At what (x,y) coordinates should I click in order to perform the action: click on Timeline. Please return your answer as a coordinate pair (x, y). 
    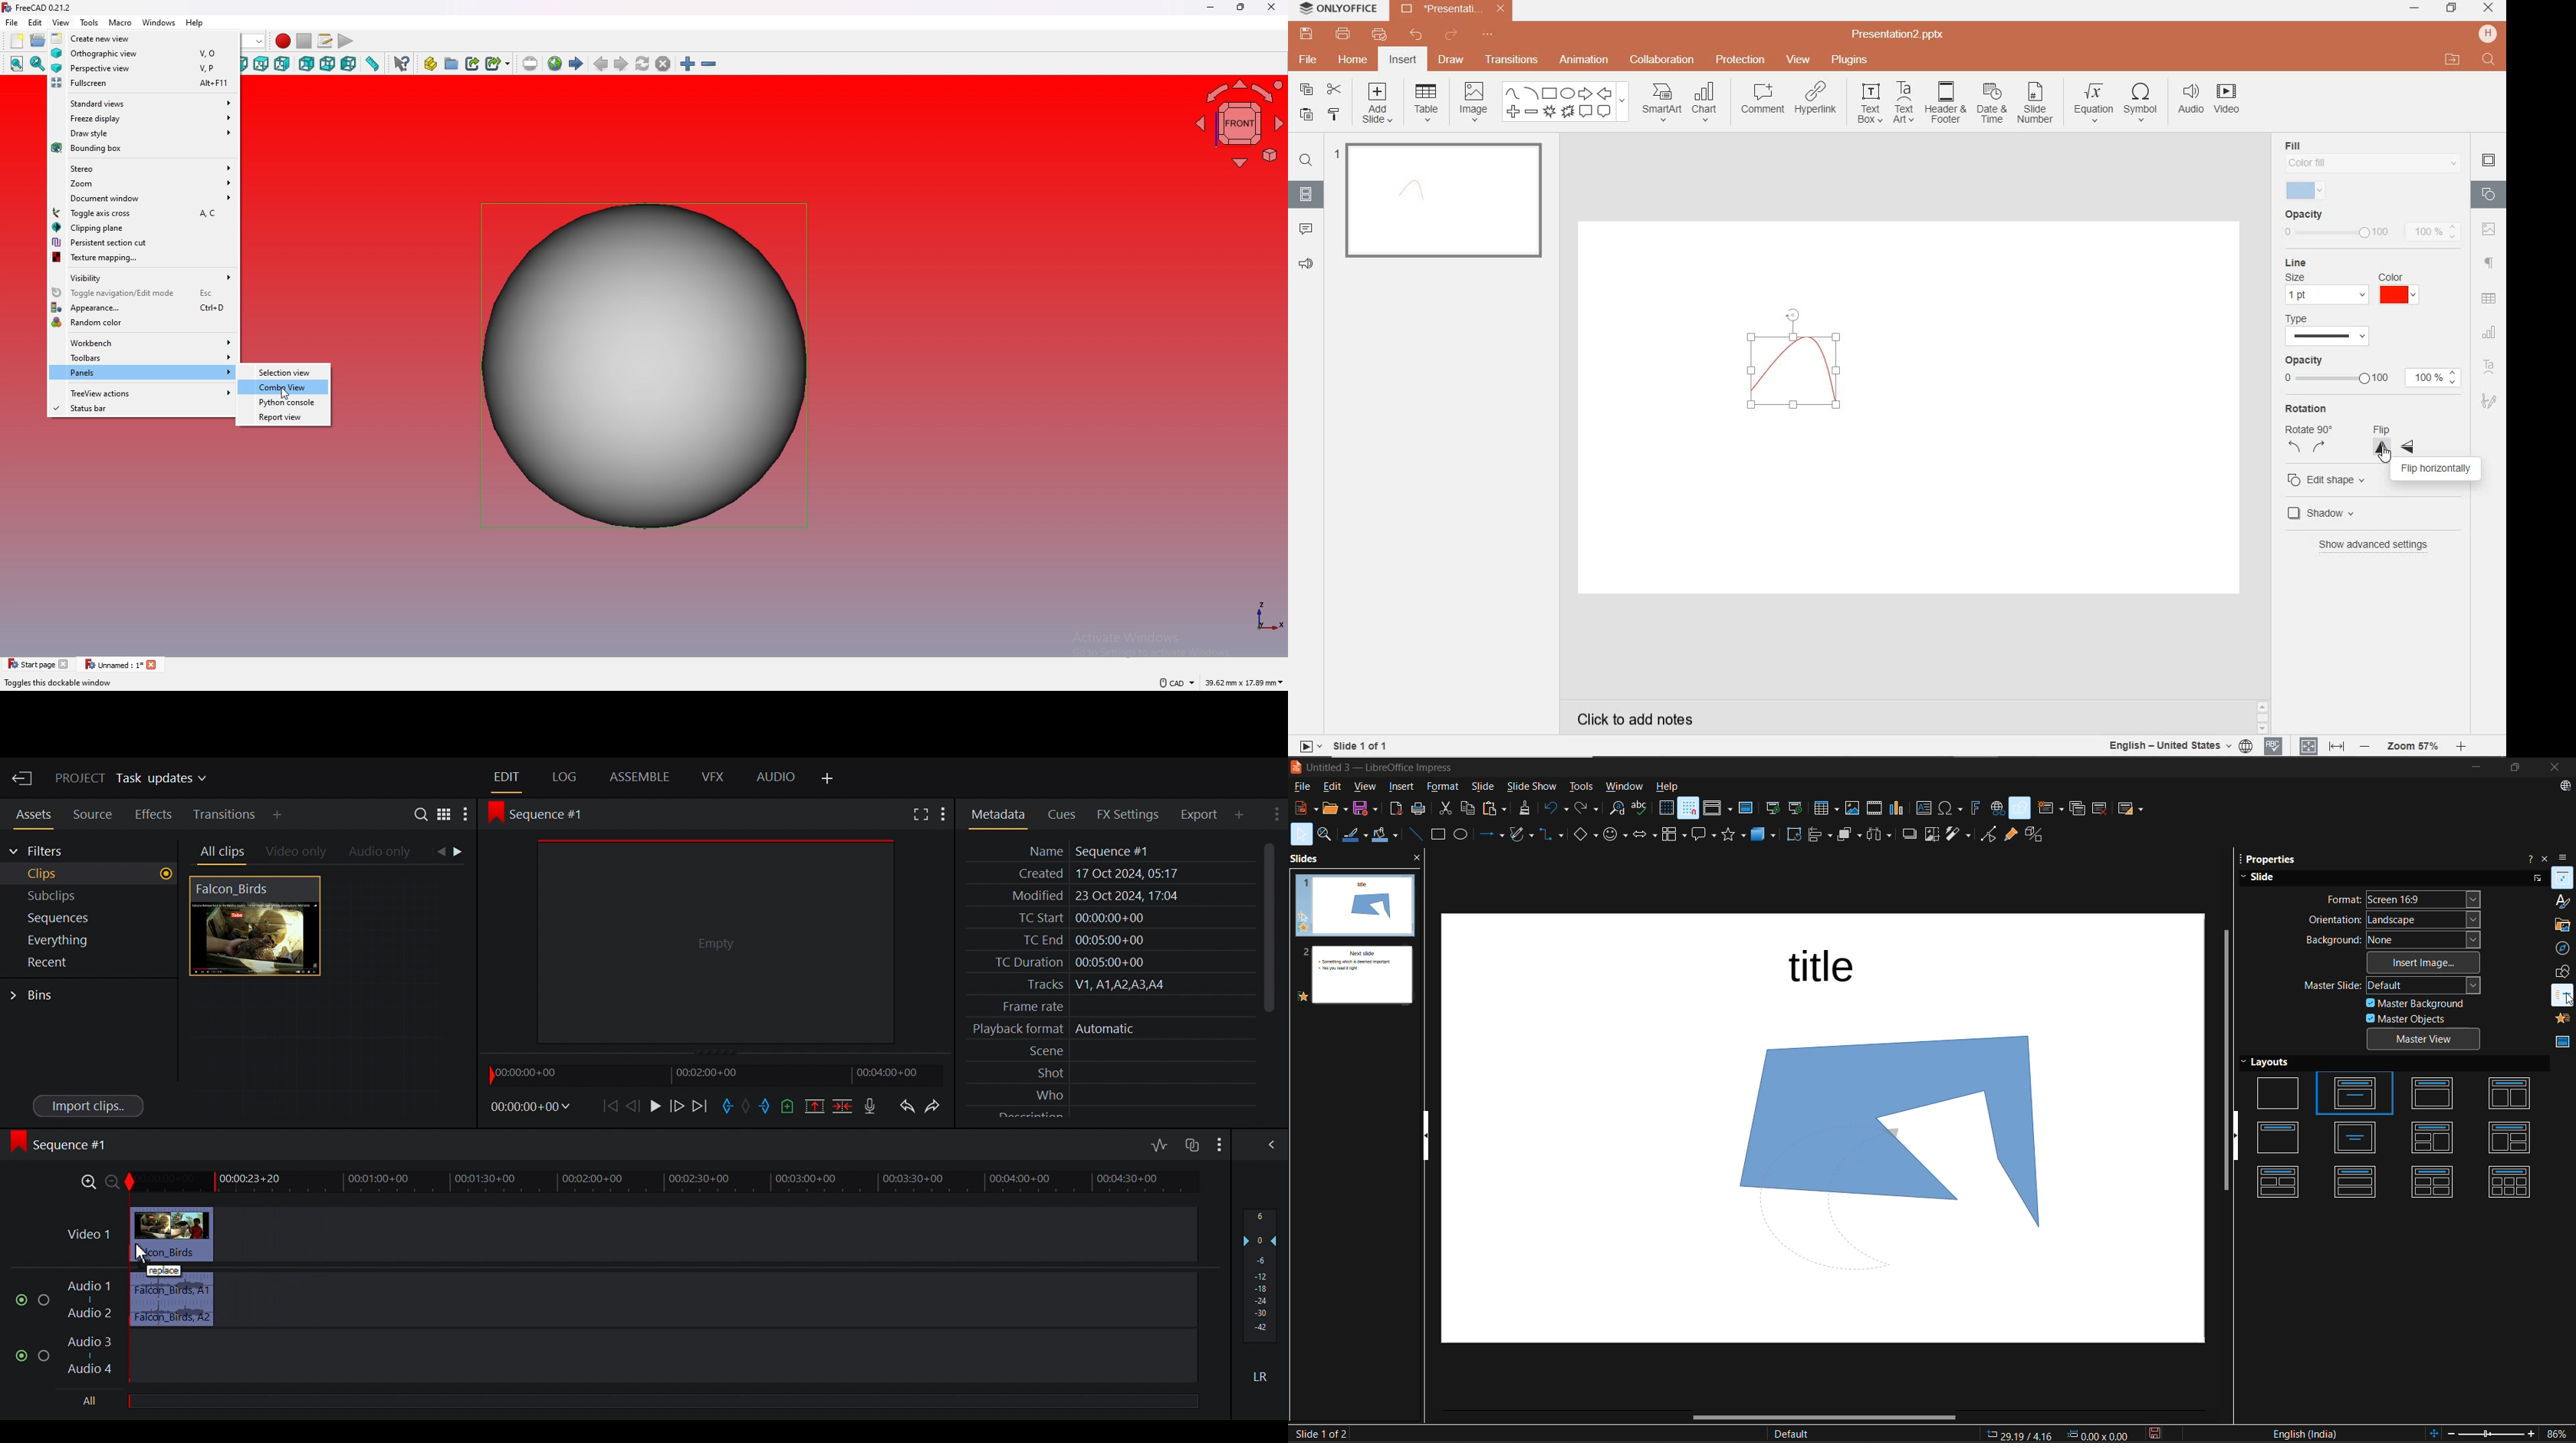
    Looking at the image, I should click on (719, 1076).